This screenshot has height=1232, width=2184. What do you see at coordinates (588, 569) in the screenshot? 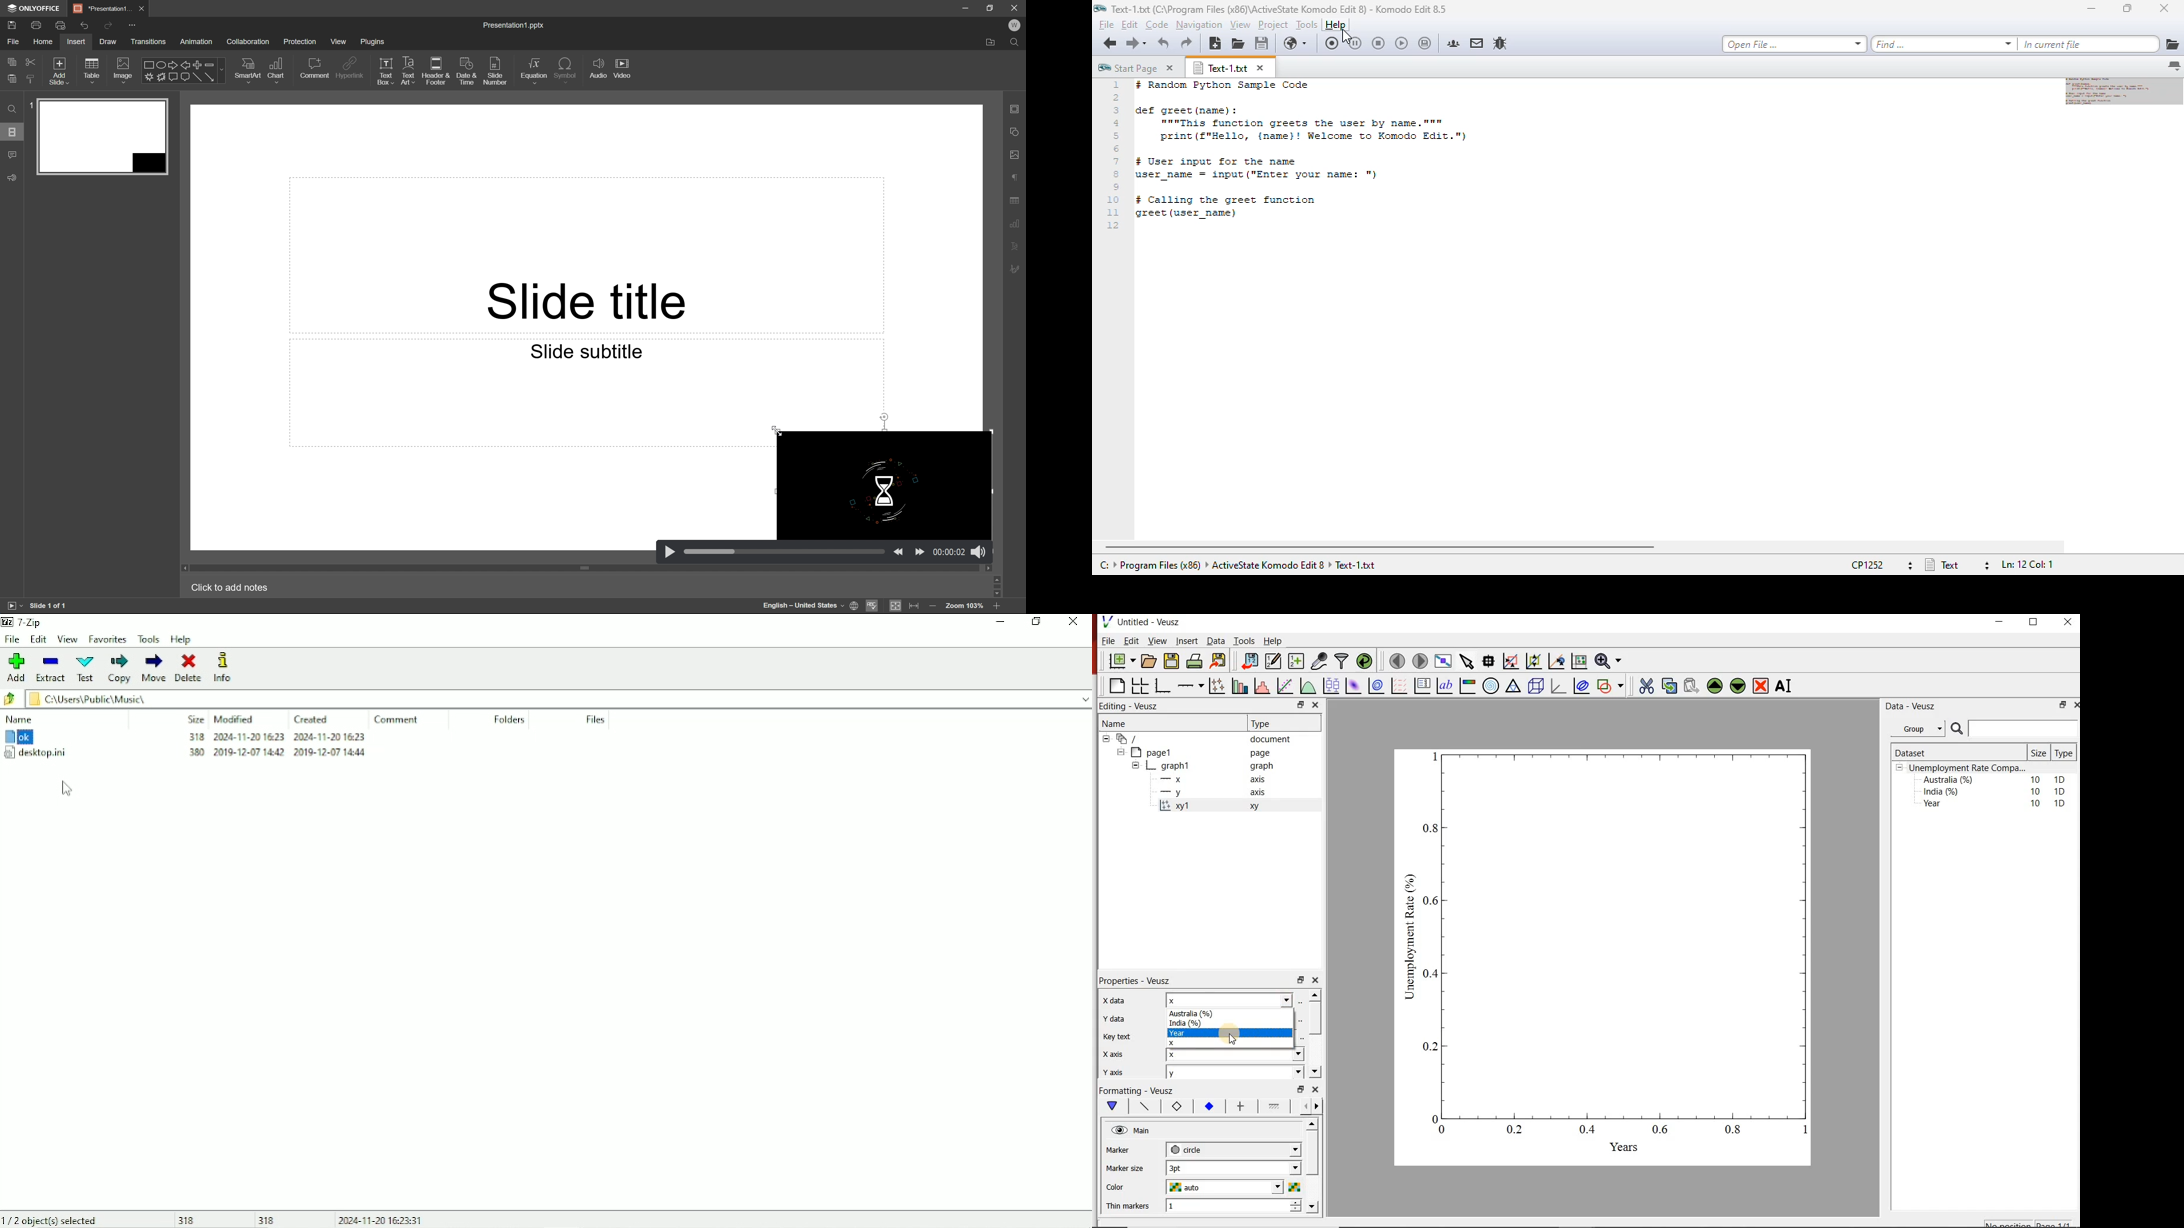
I see `scroll bar` at bounding box center [588, 569].